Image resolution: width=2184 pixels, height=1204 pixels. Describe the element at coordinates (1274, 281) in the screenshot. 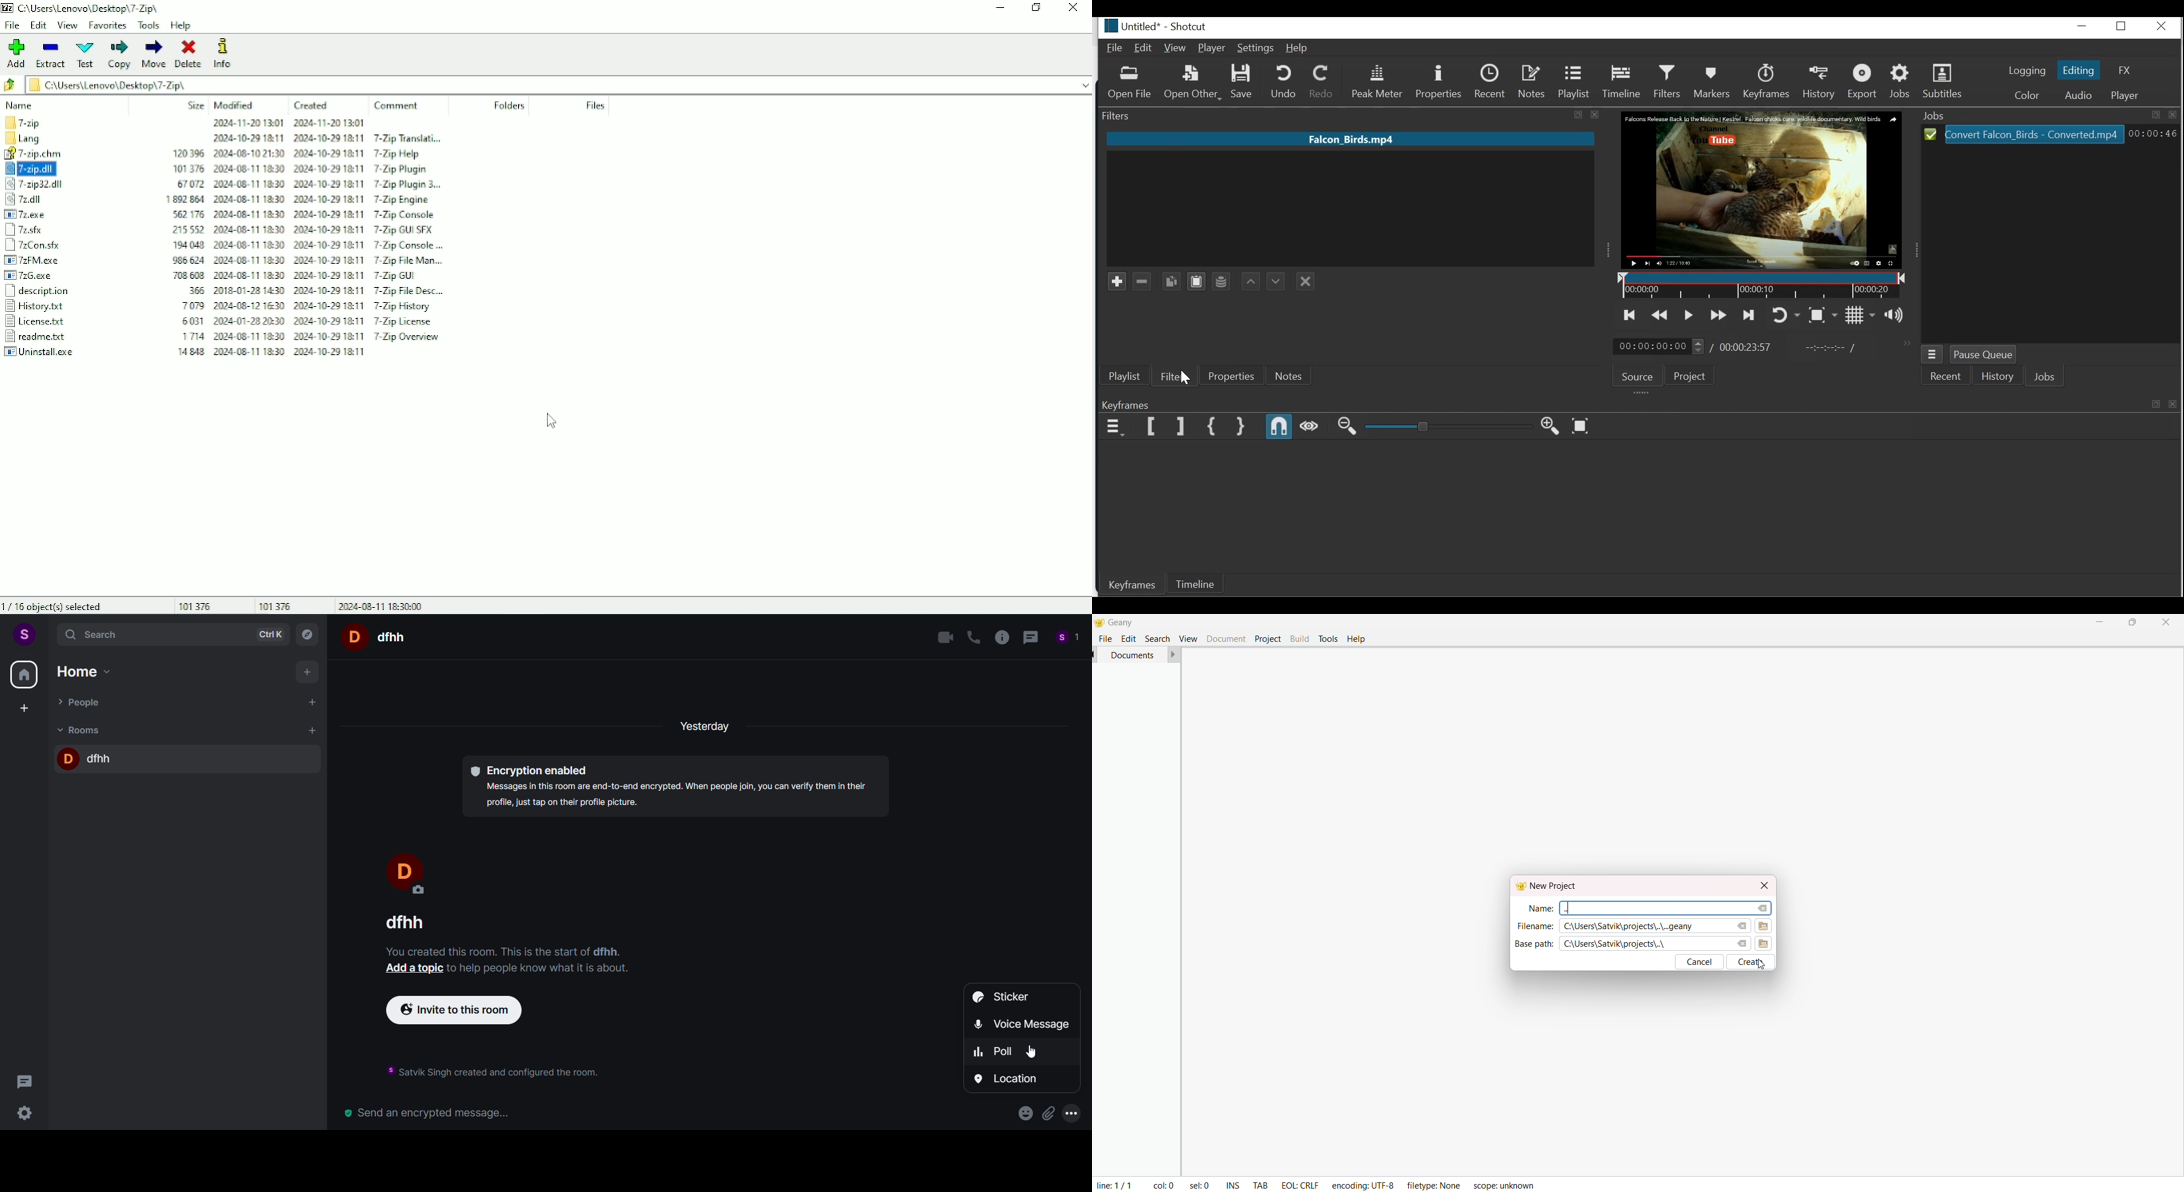

I see `Move Filter down` at that location.